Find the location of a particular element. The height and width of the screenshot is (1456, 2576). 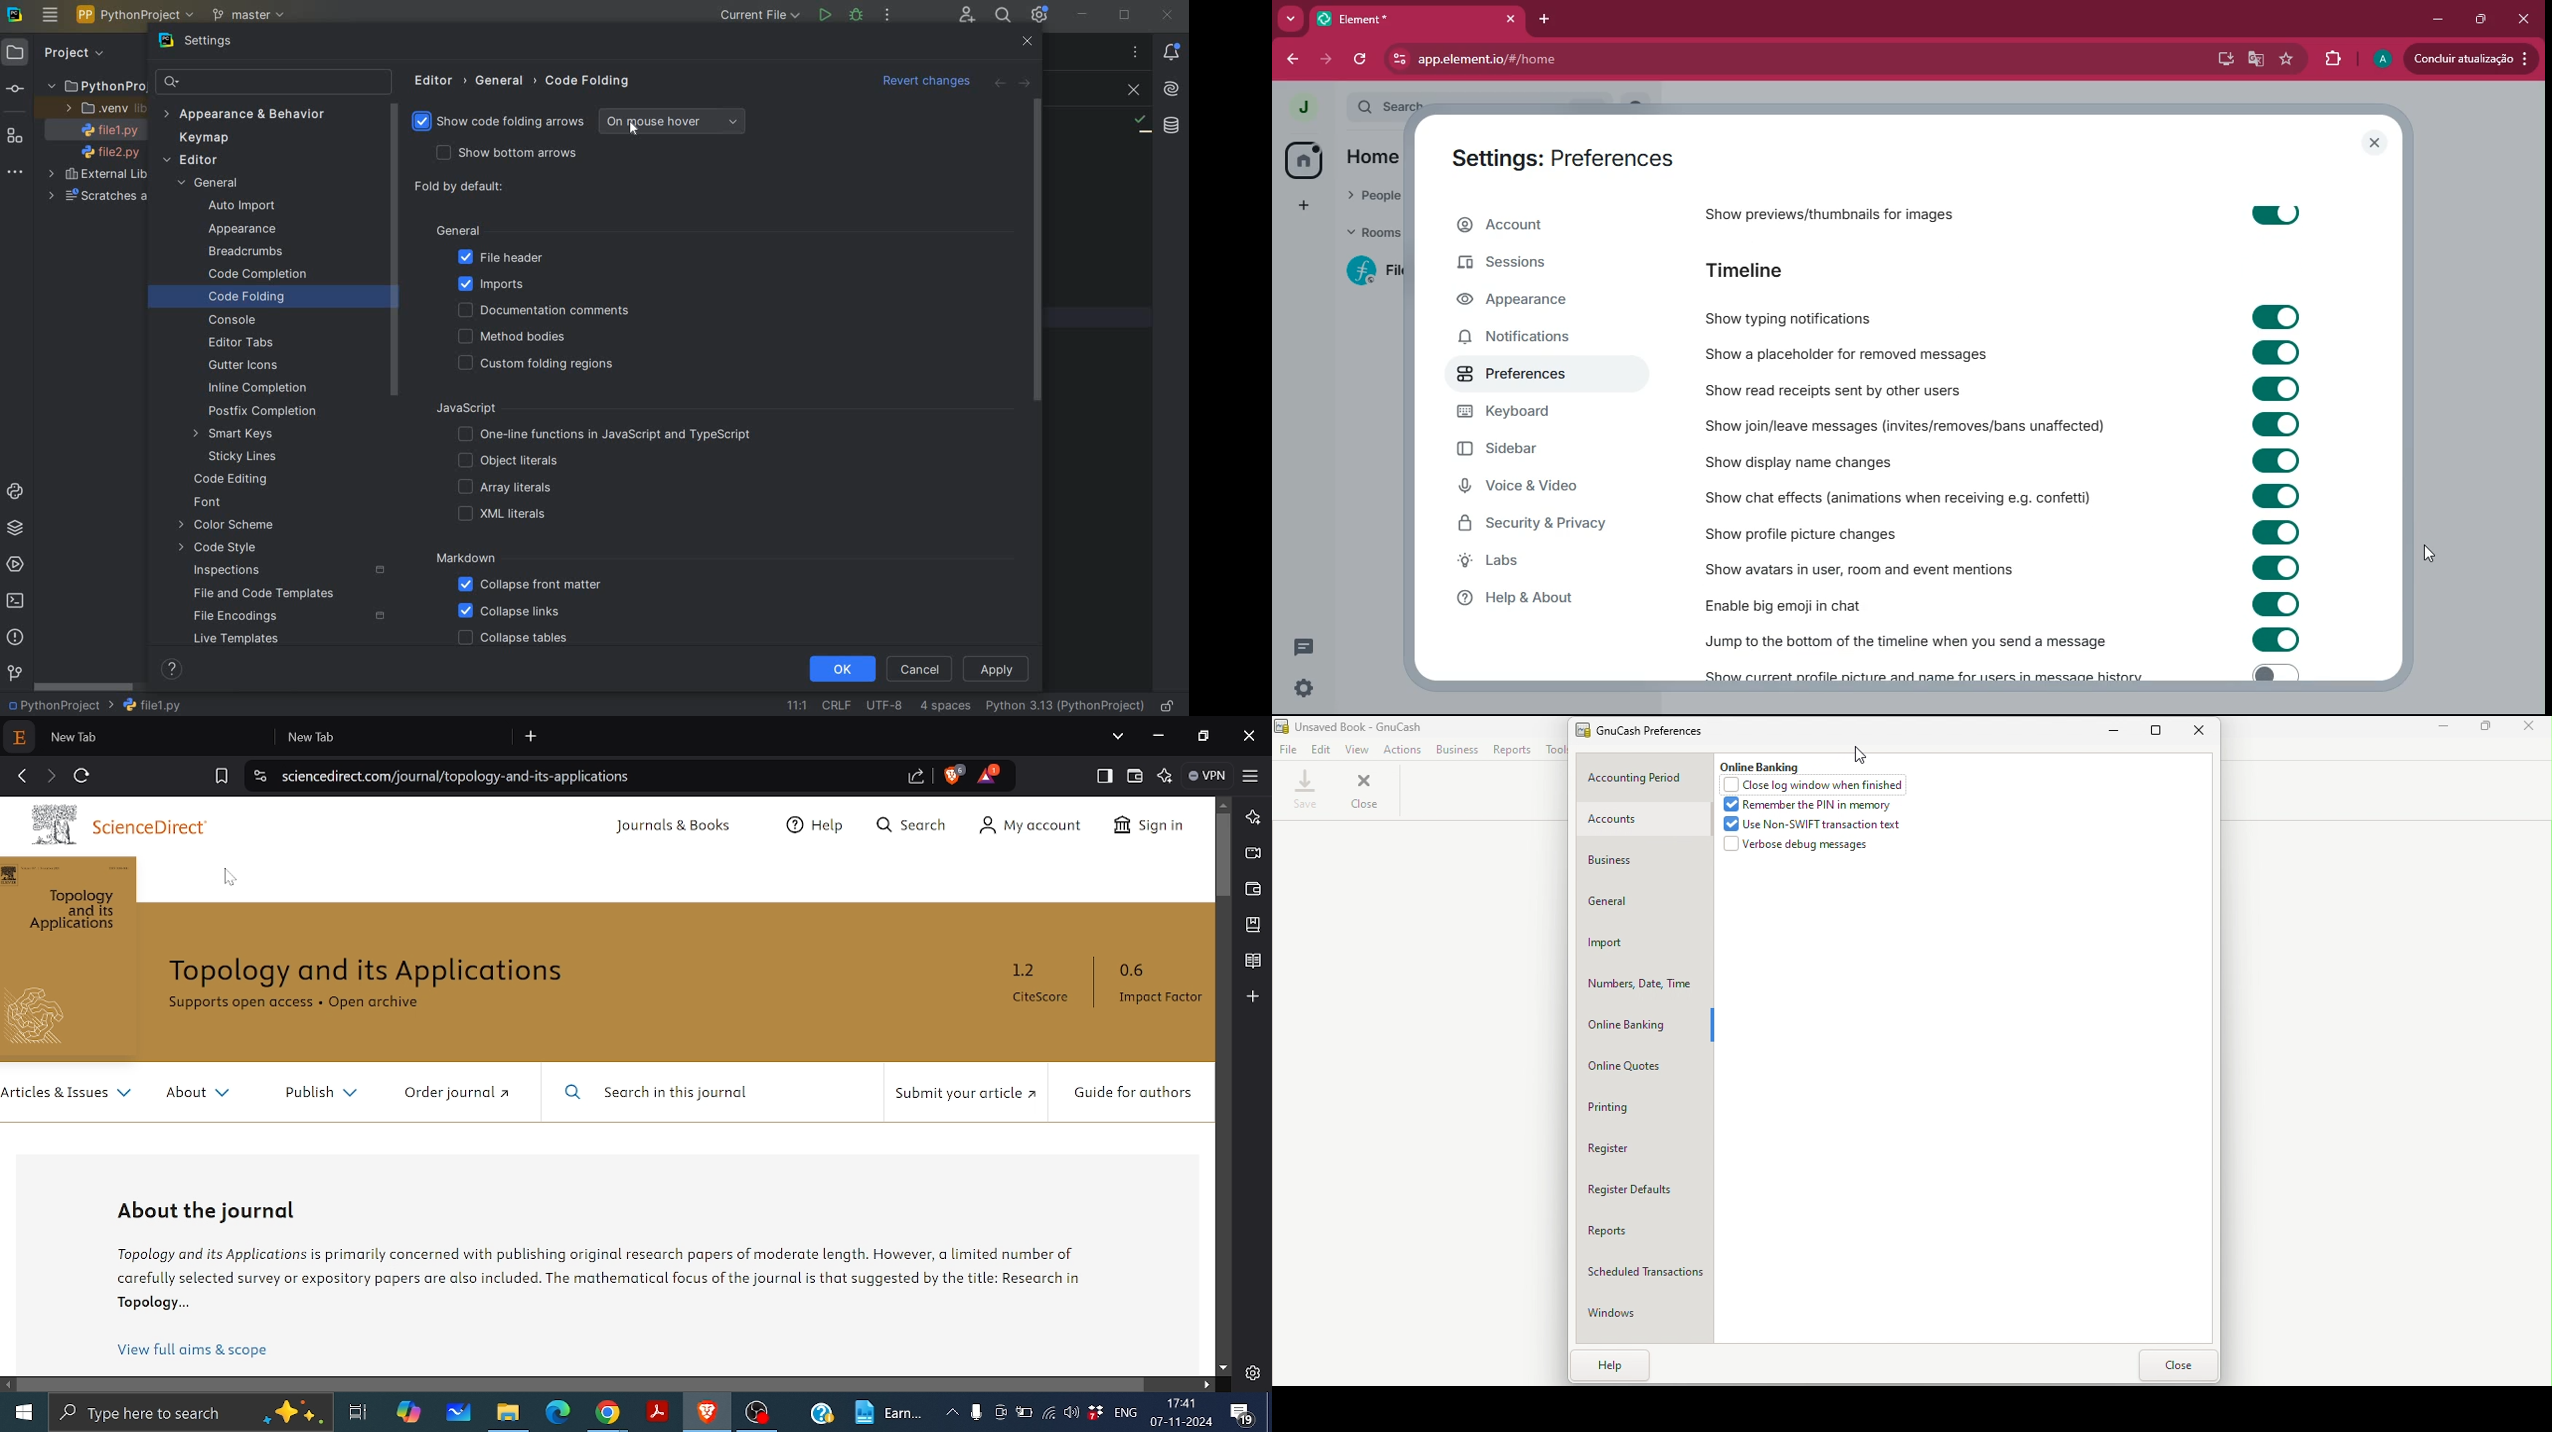

CODE WITH ME is located at coordinates (967, 15).